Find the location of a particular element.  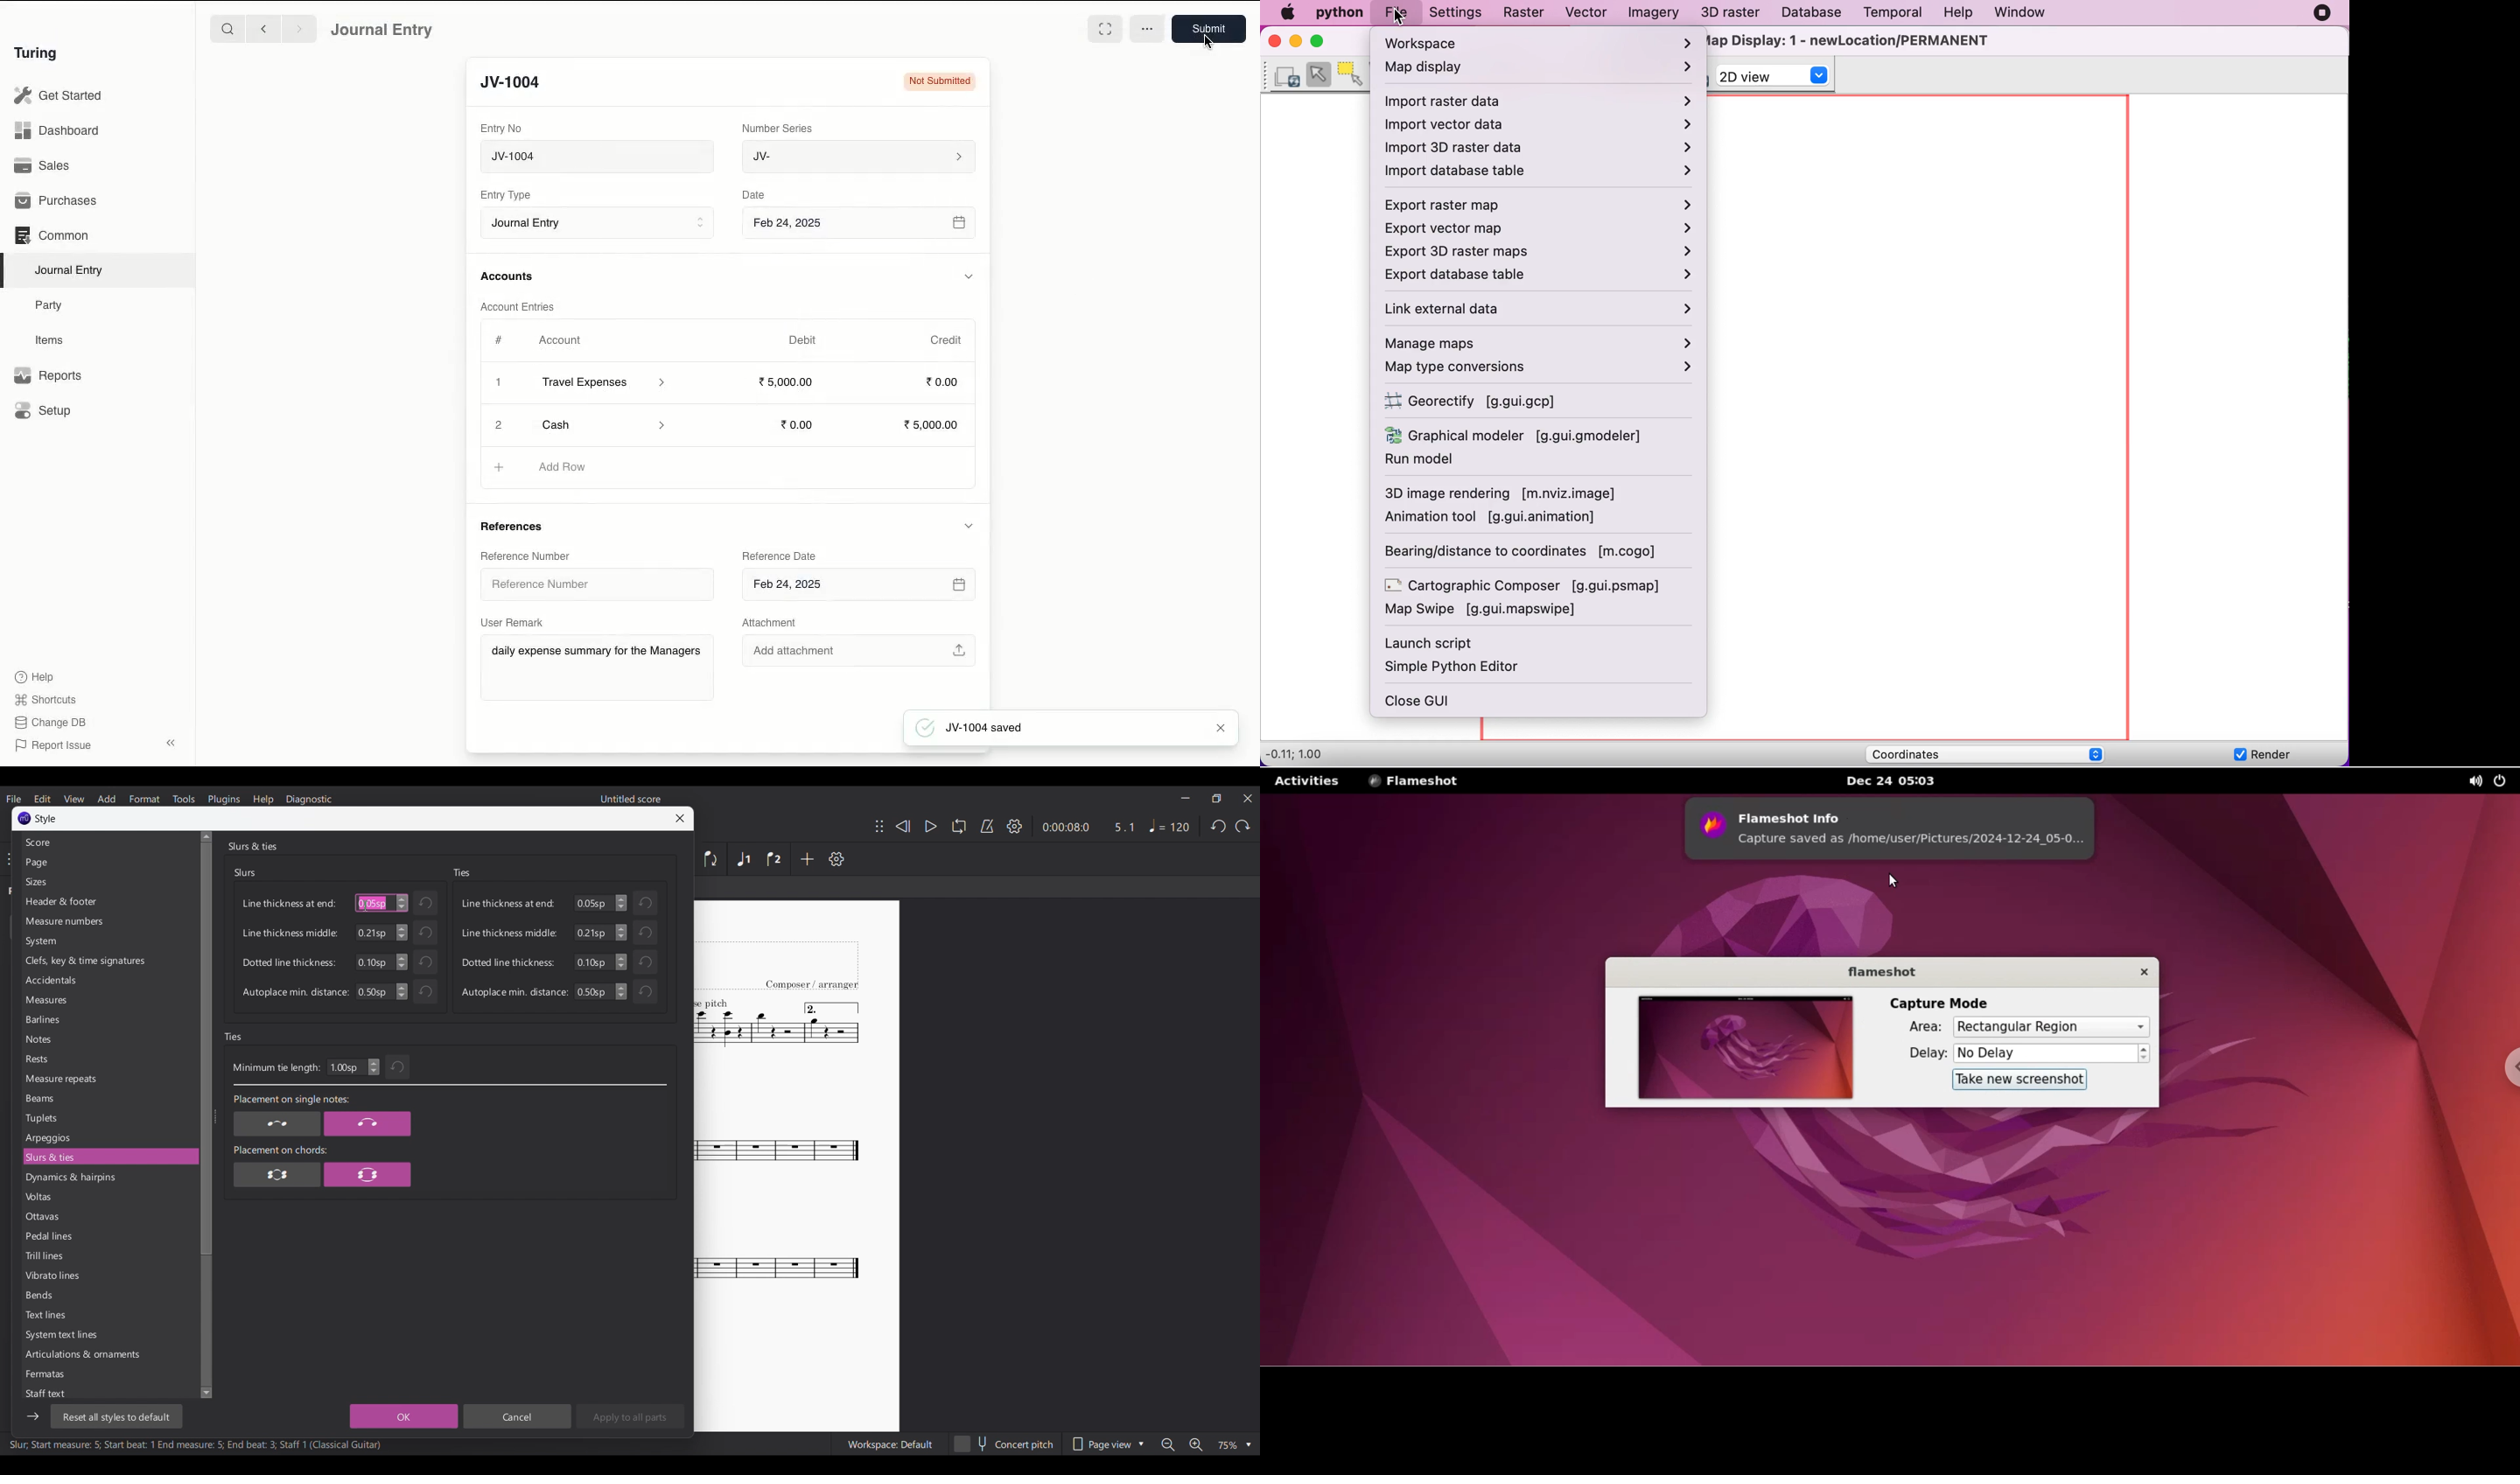

Undo is located at coordinates (645, 903).